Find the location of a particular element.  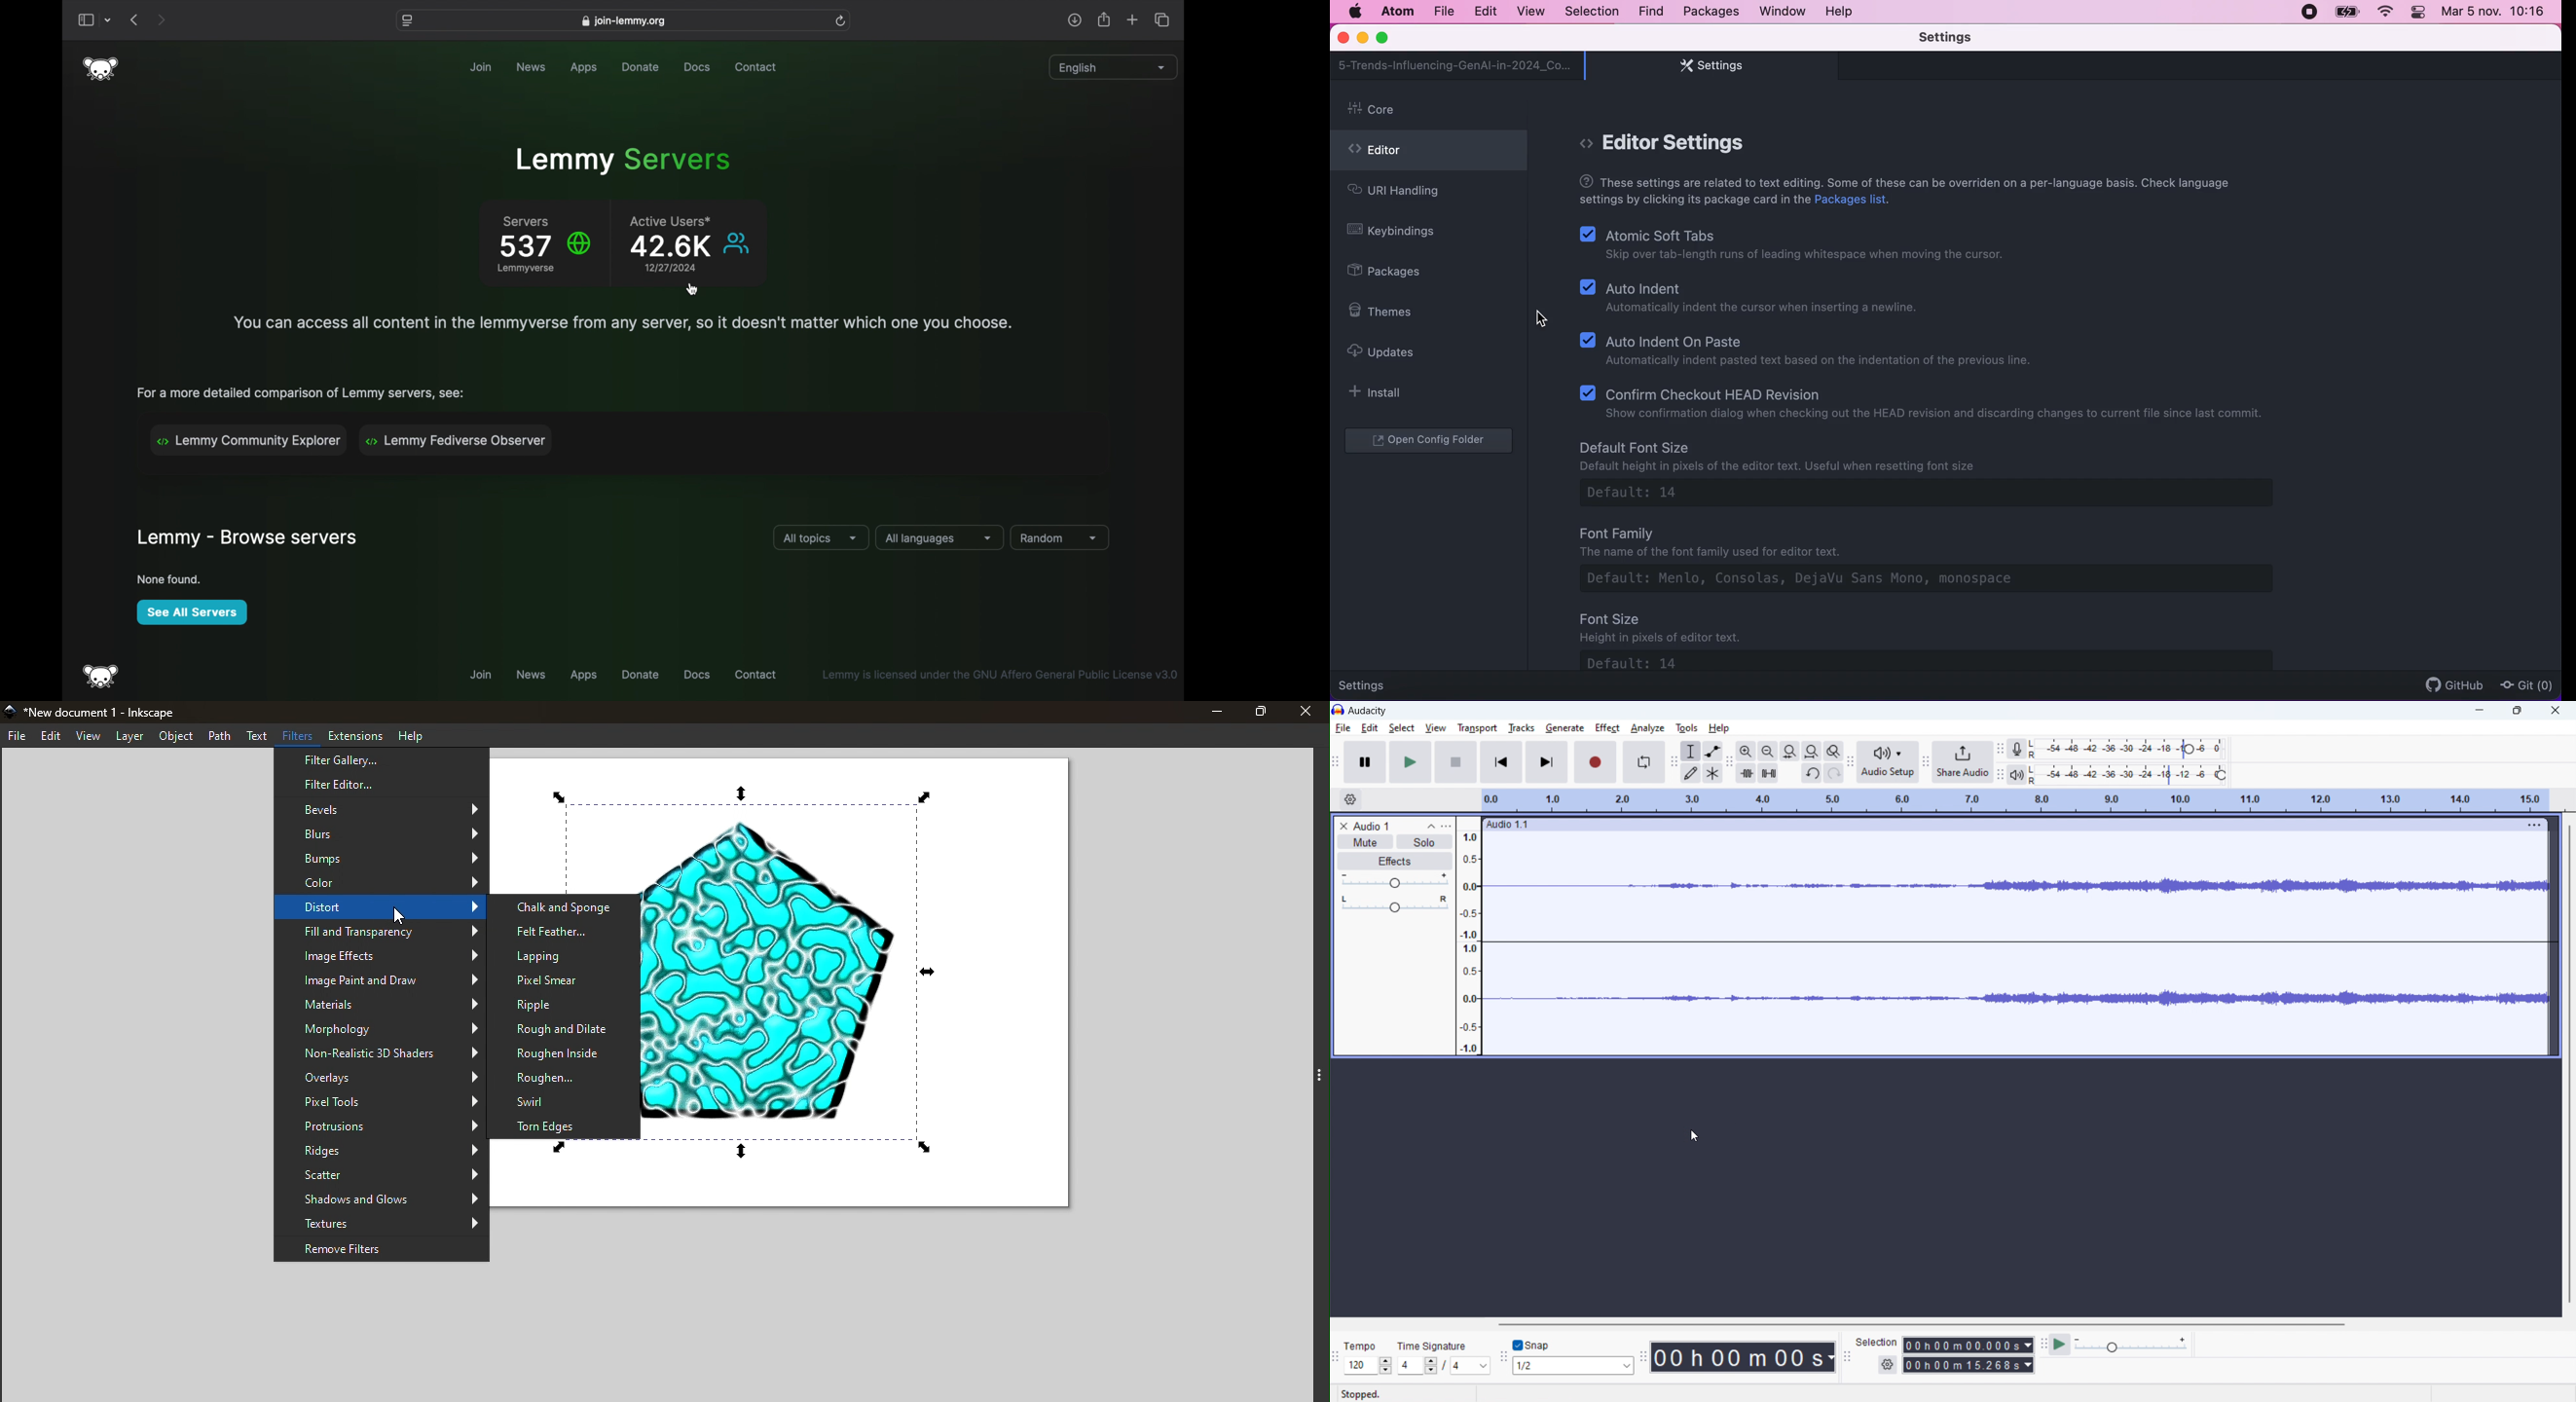

active users is located at coordinates (673, 221).